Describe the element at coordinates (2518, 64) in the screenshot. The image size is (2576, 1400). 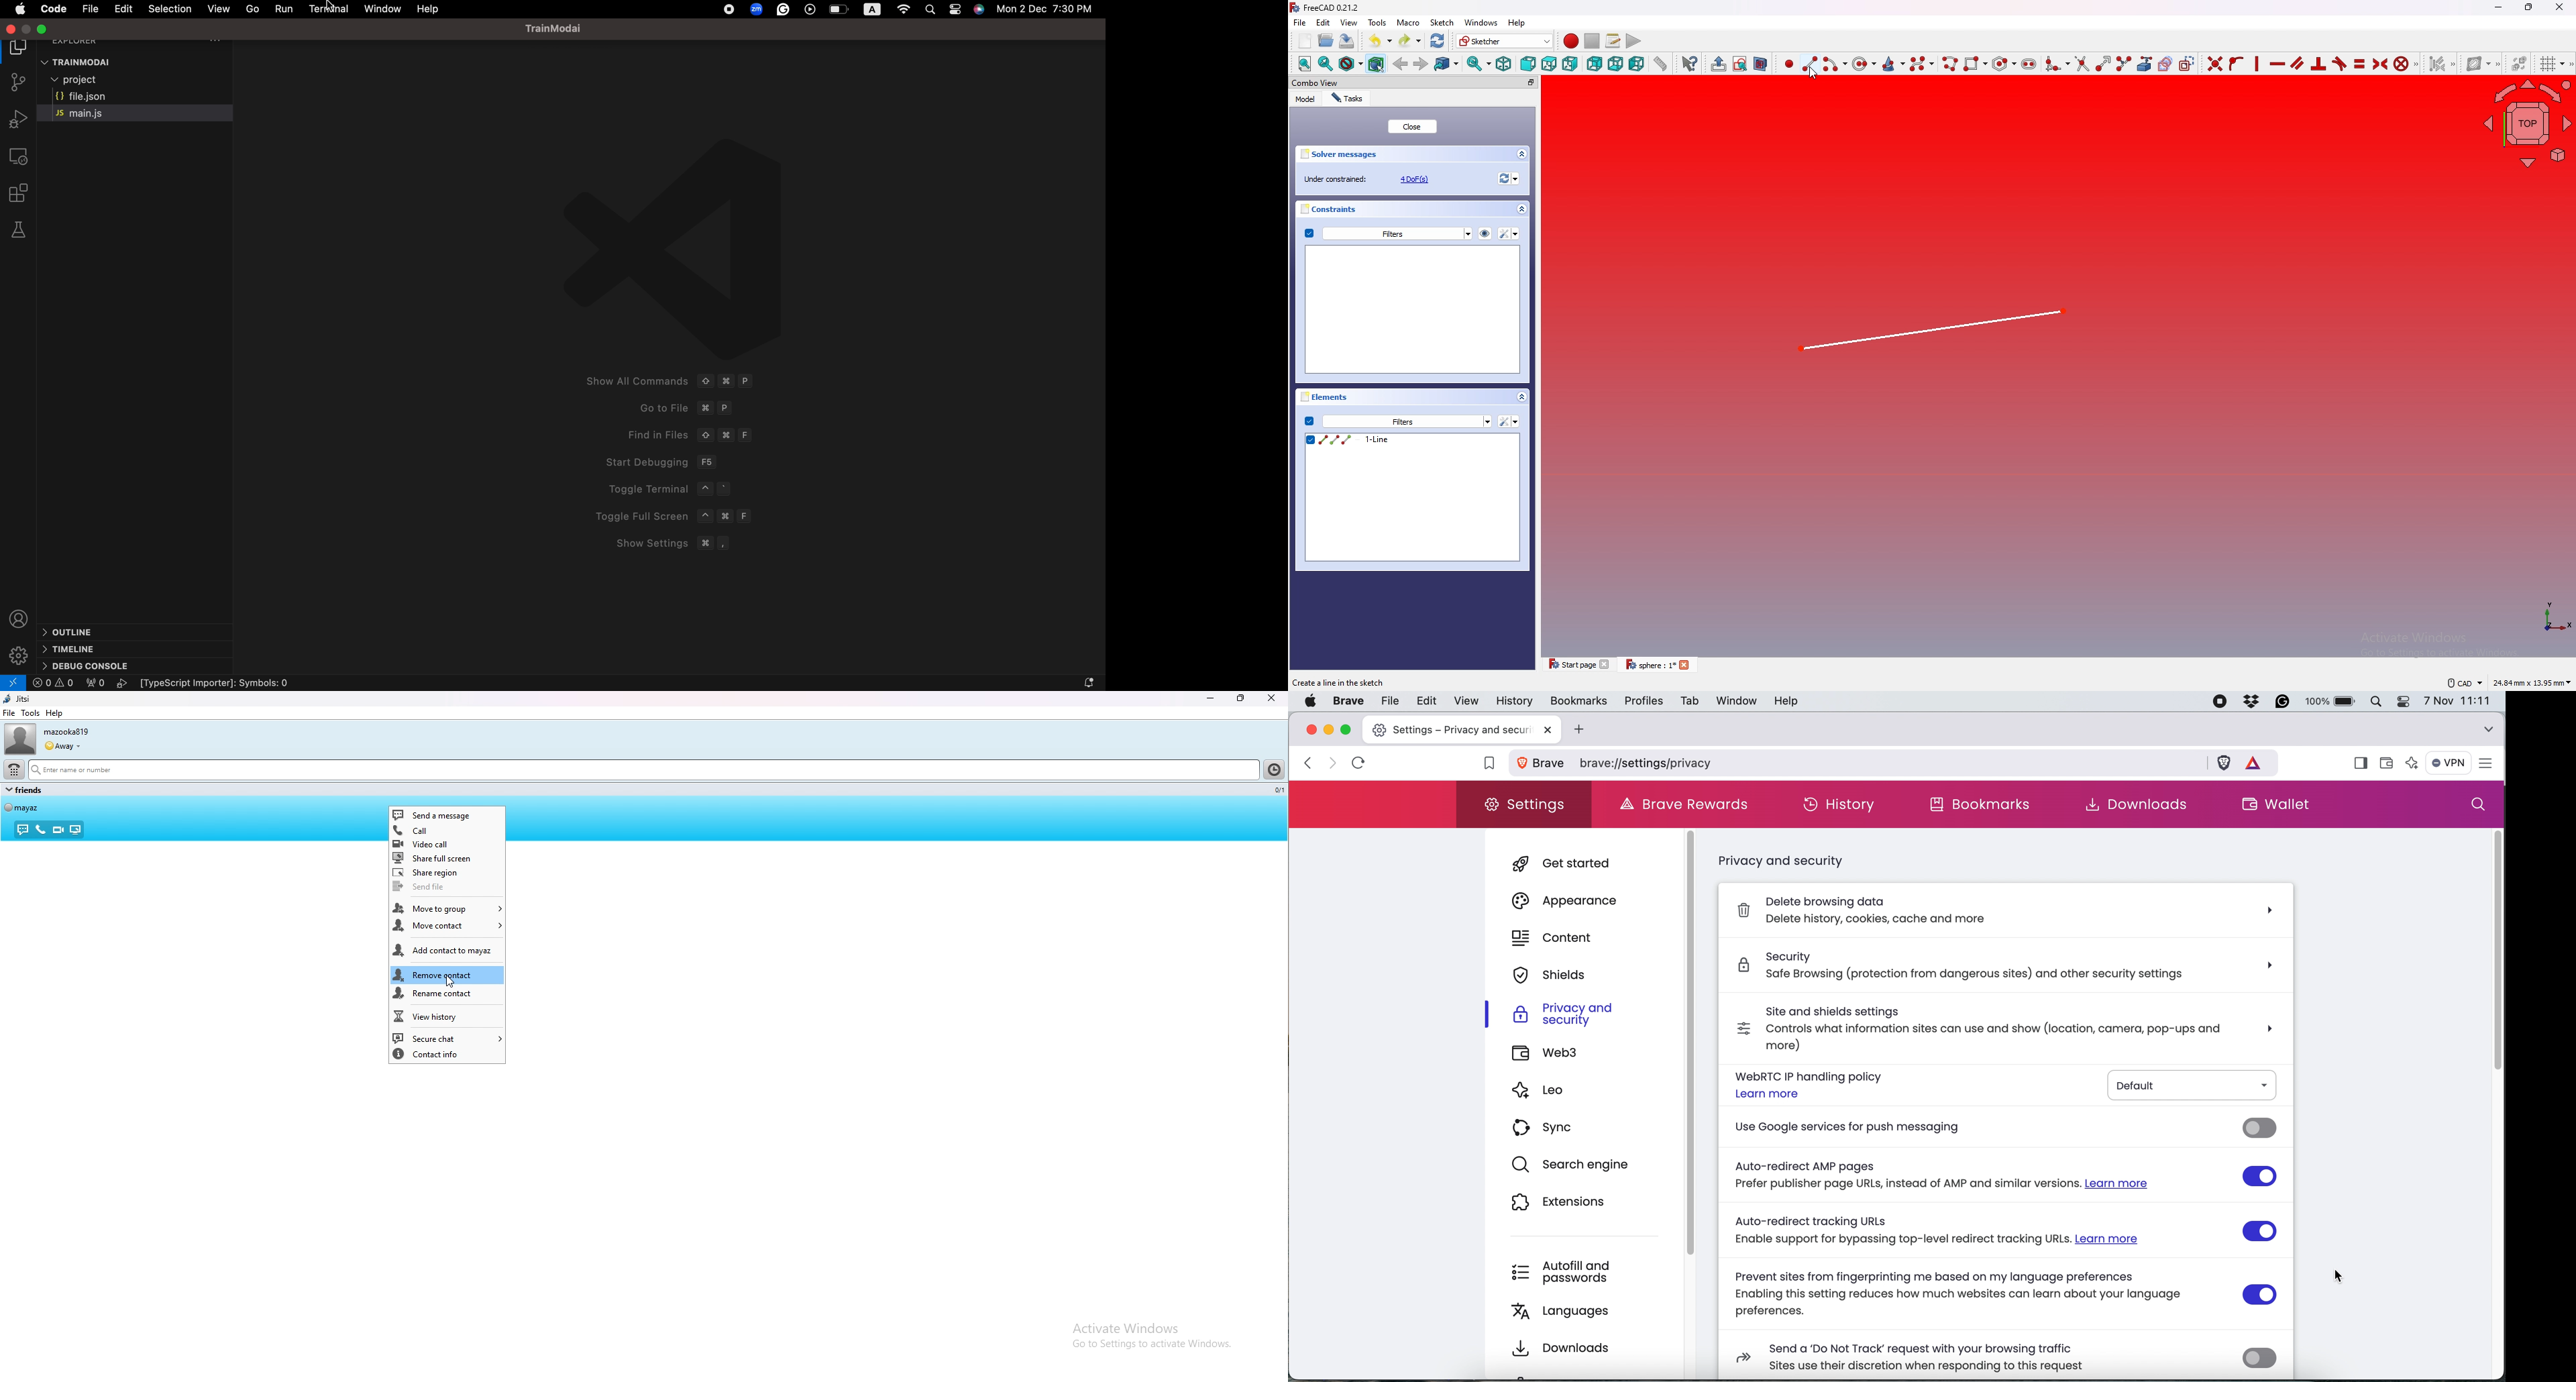
I see `Switch virtual space` at that location.